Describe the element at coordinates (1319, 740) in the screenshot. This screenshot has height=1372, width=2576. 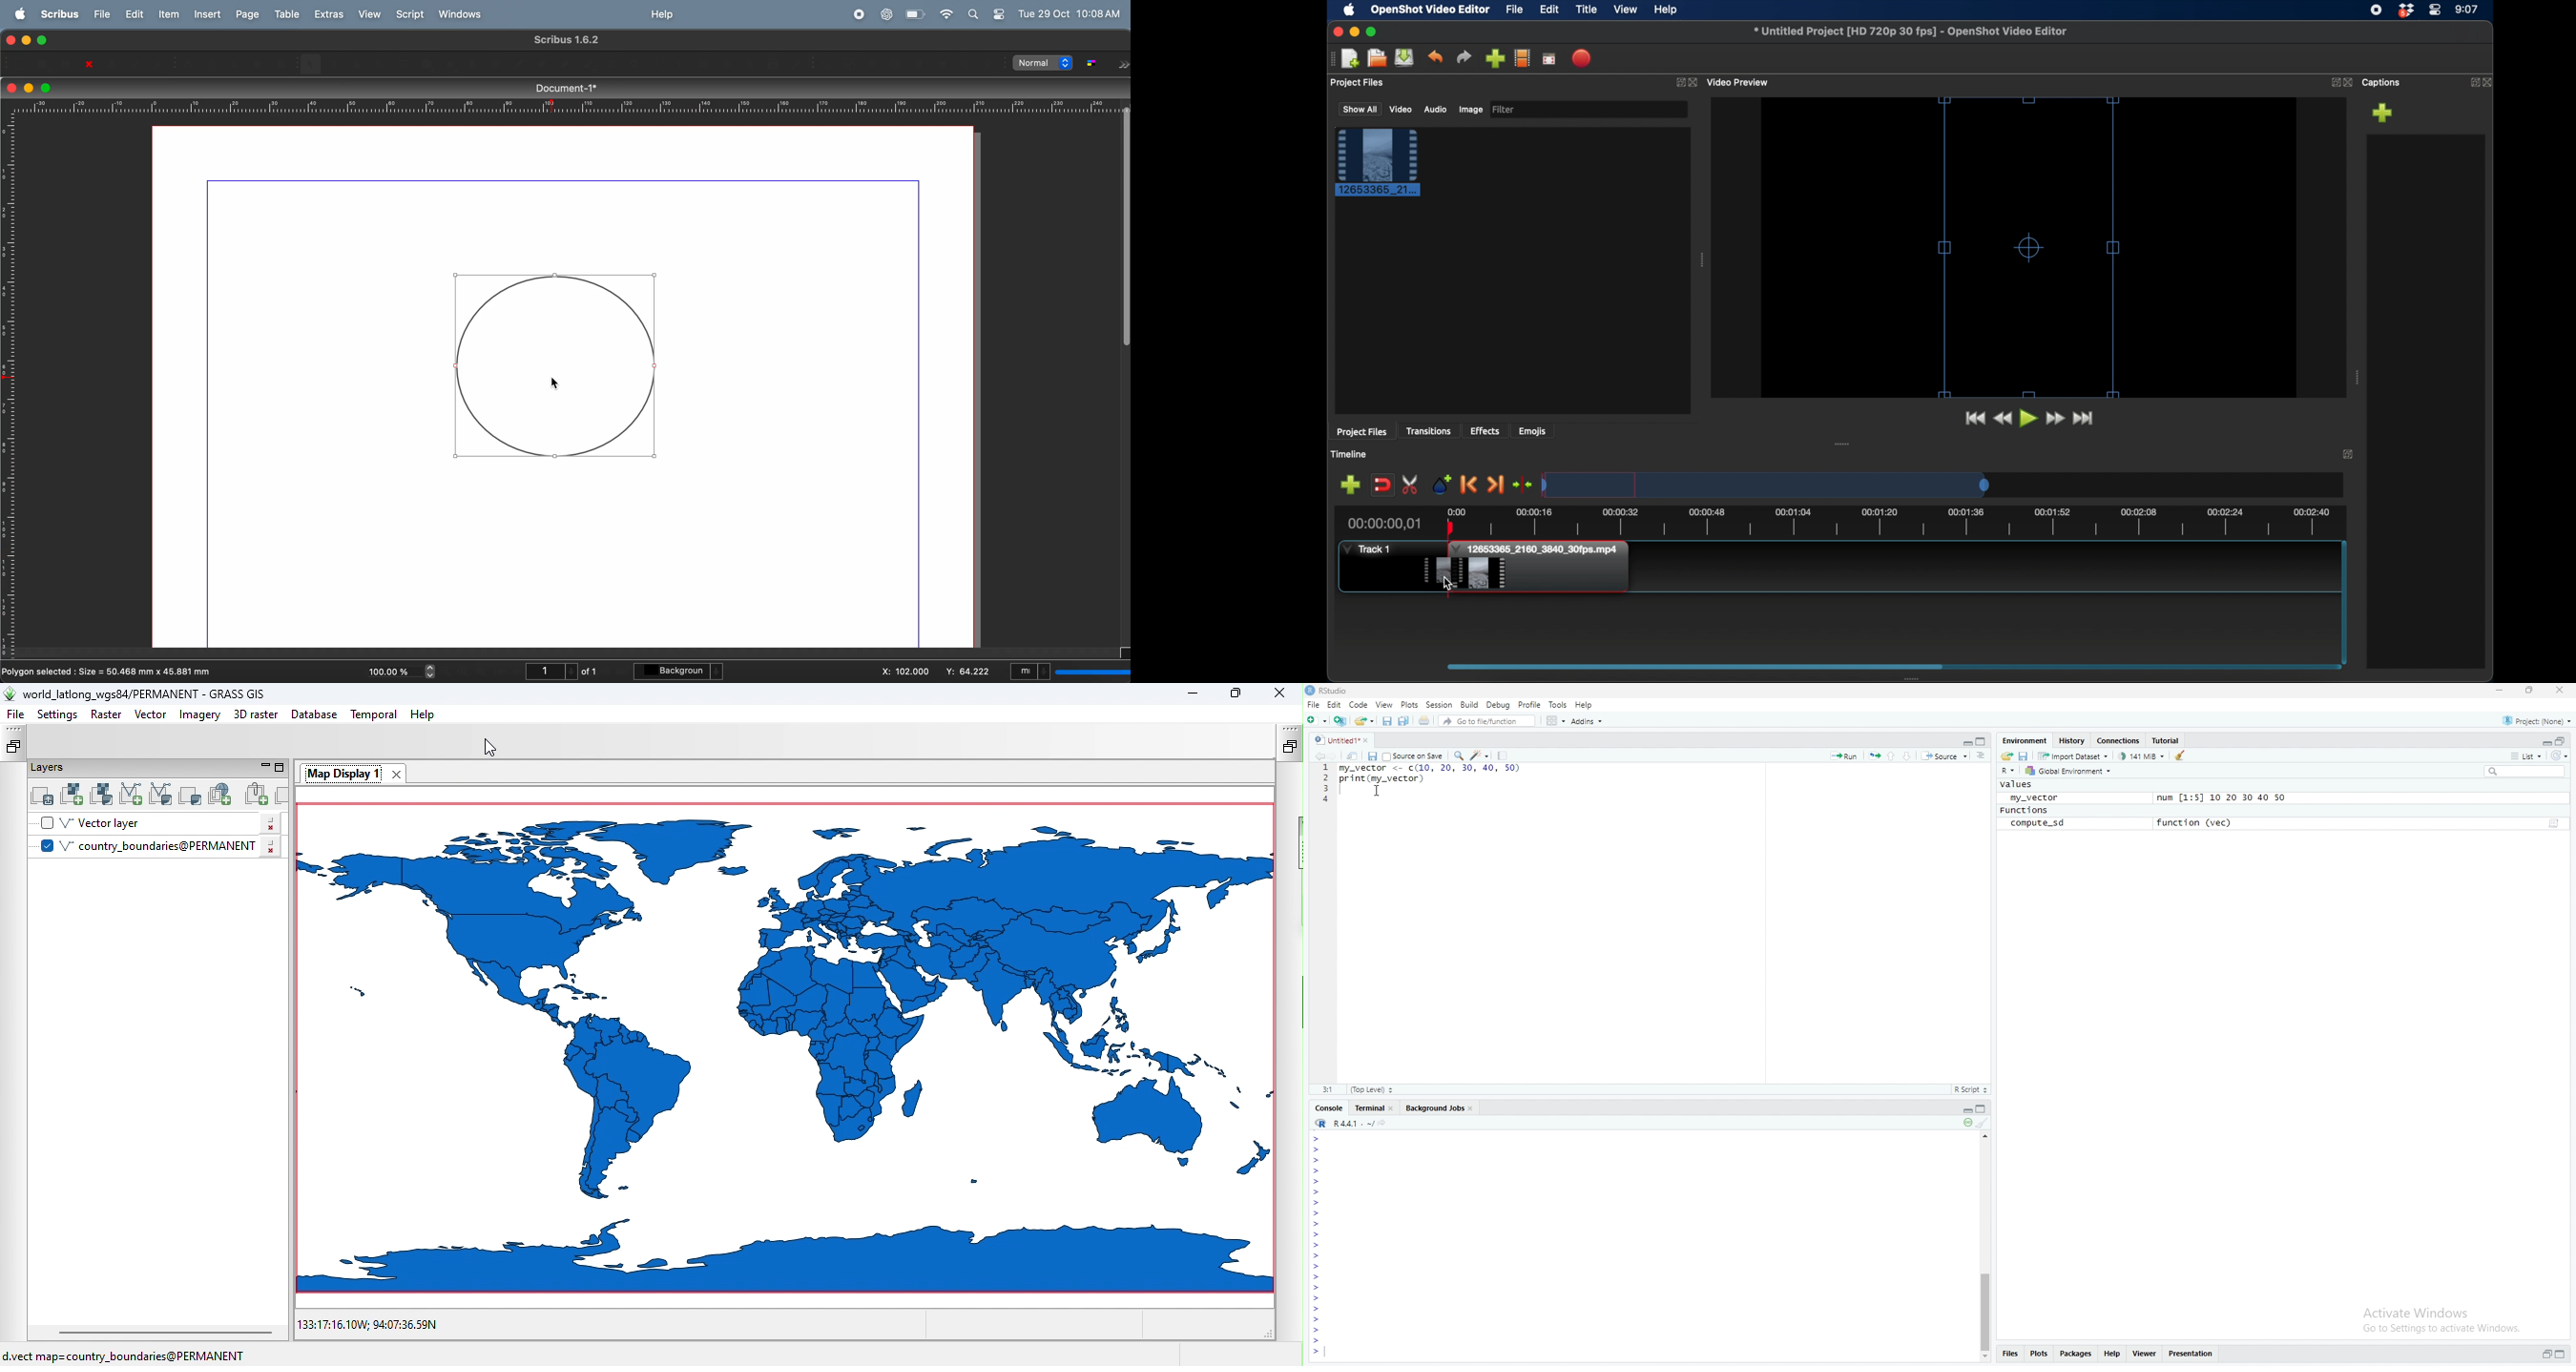
I see `RStudio logo` at that location.